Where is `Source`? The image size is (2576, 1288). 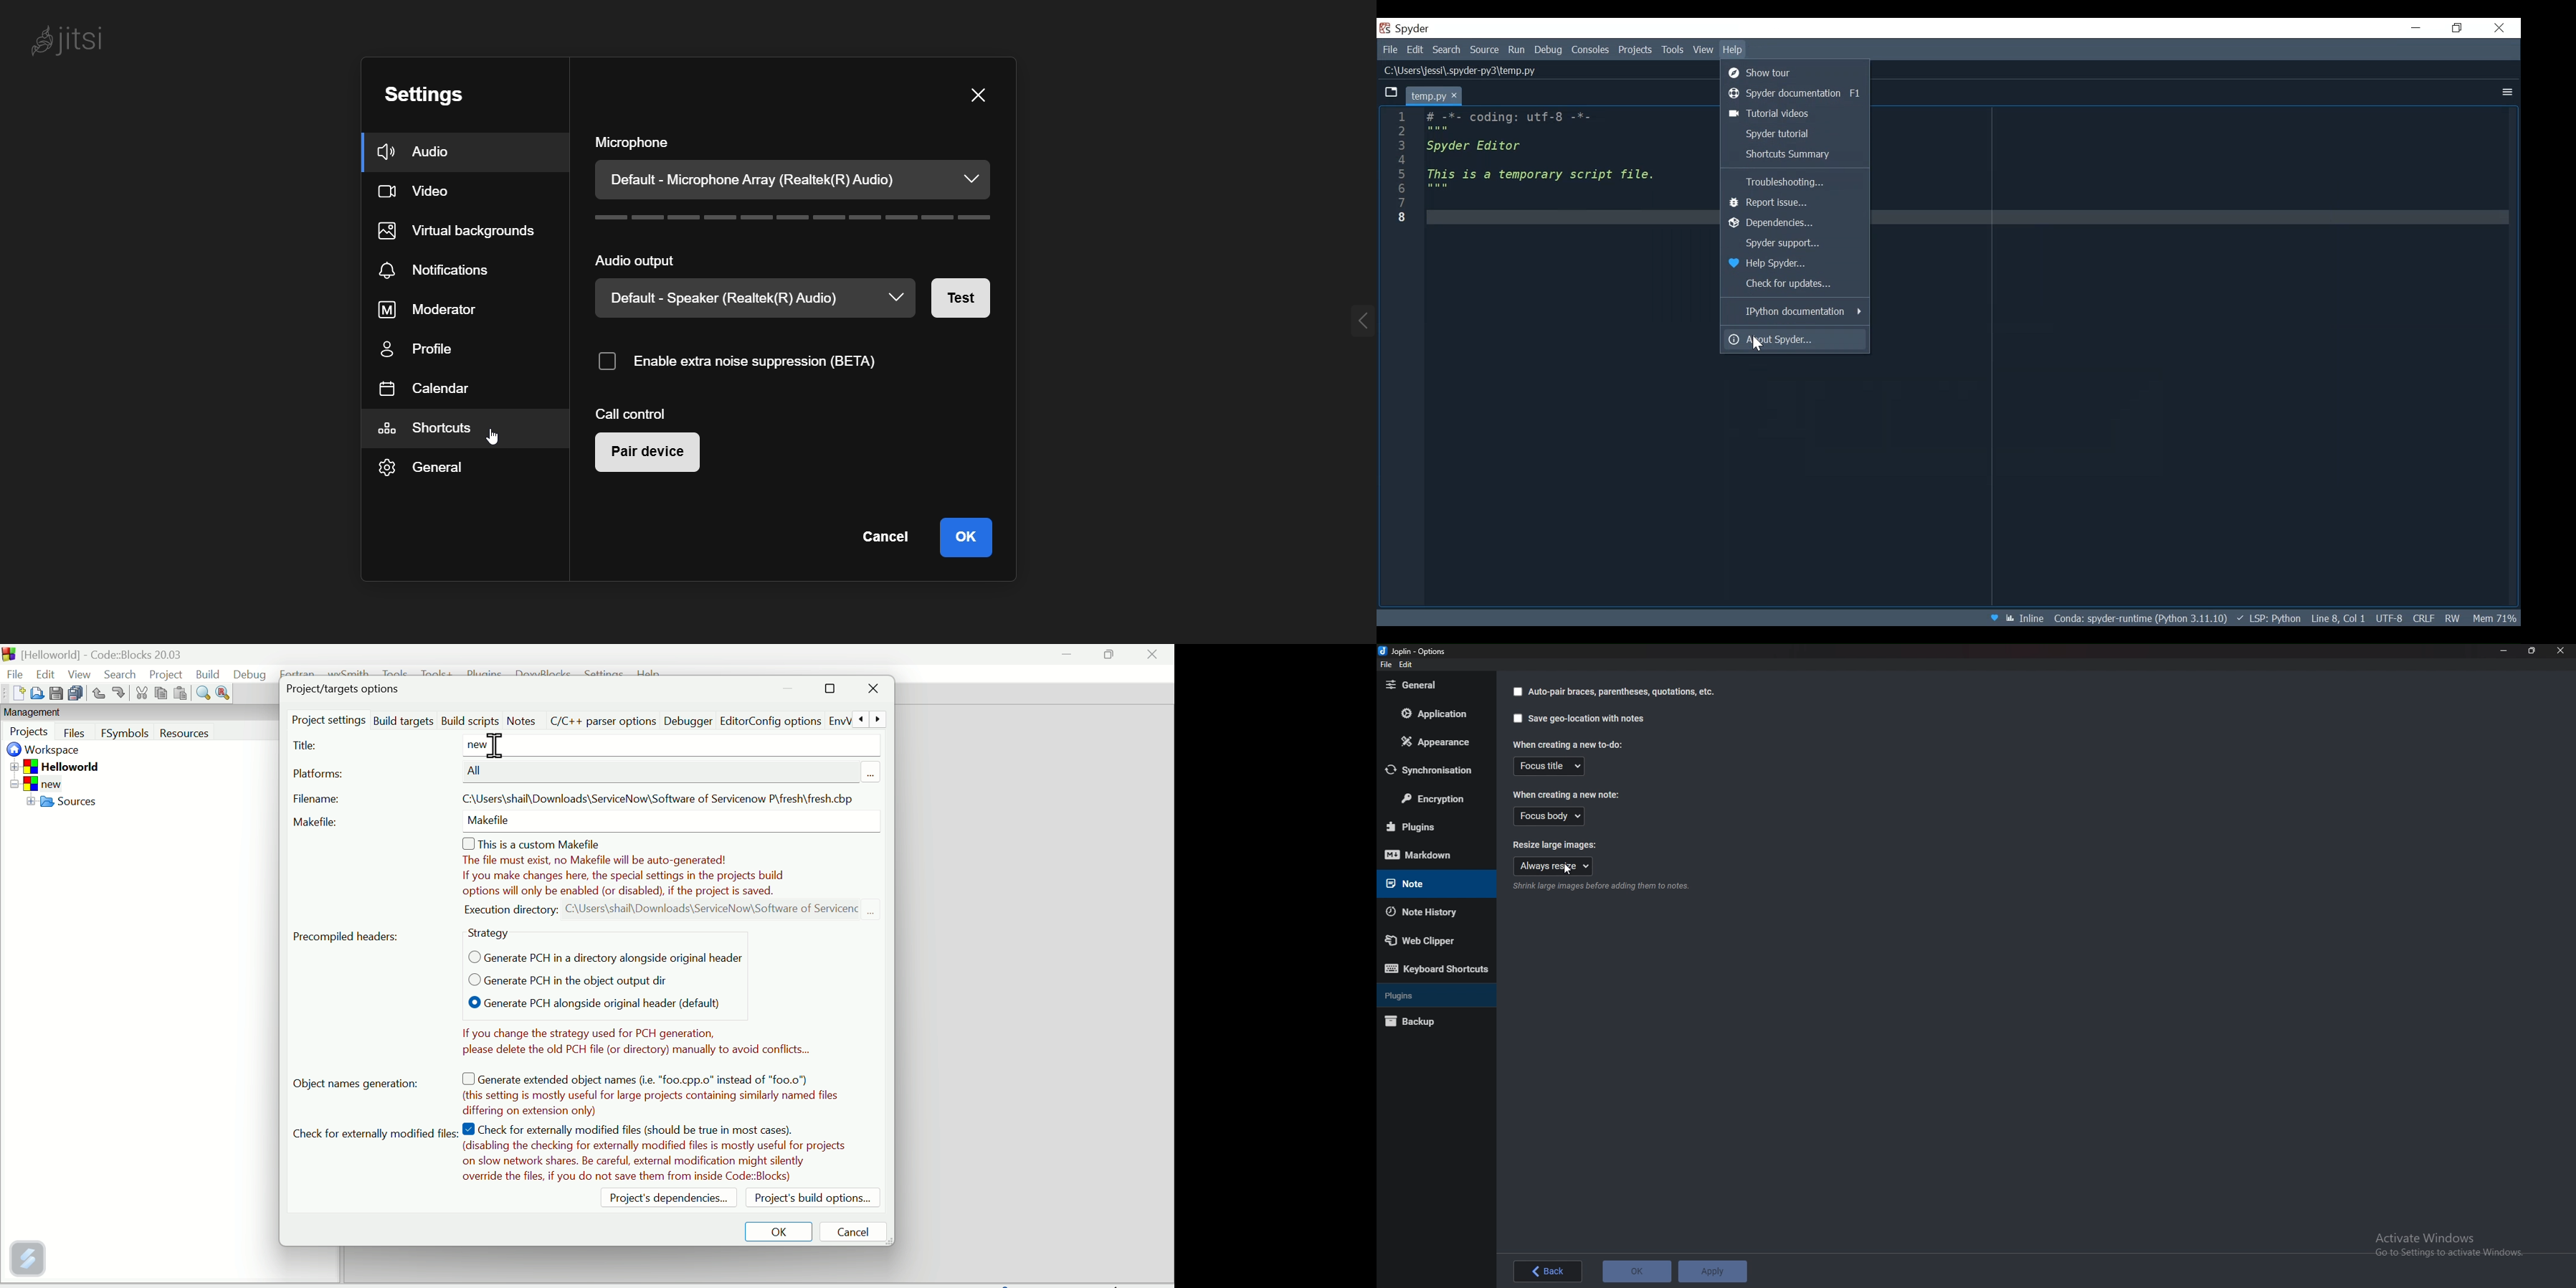
Source is located at coordinates (1484, 50).